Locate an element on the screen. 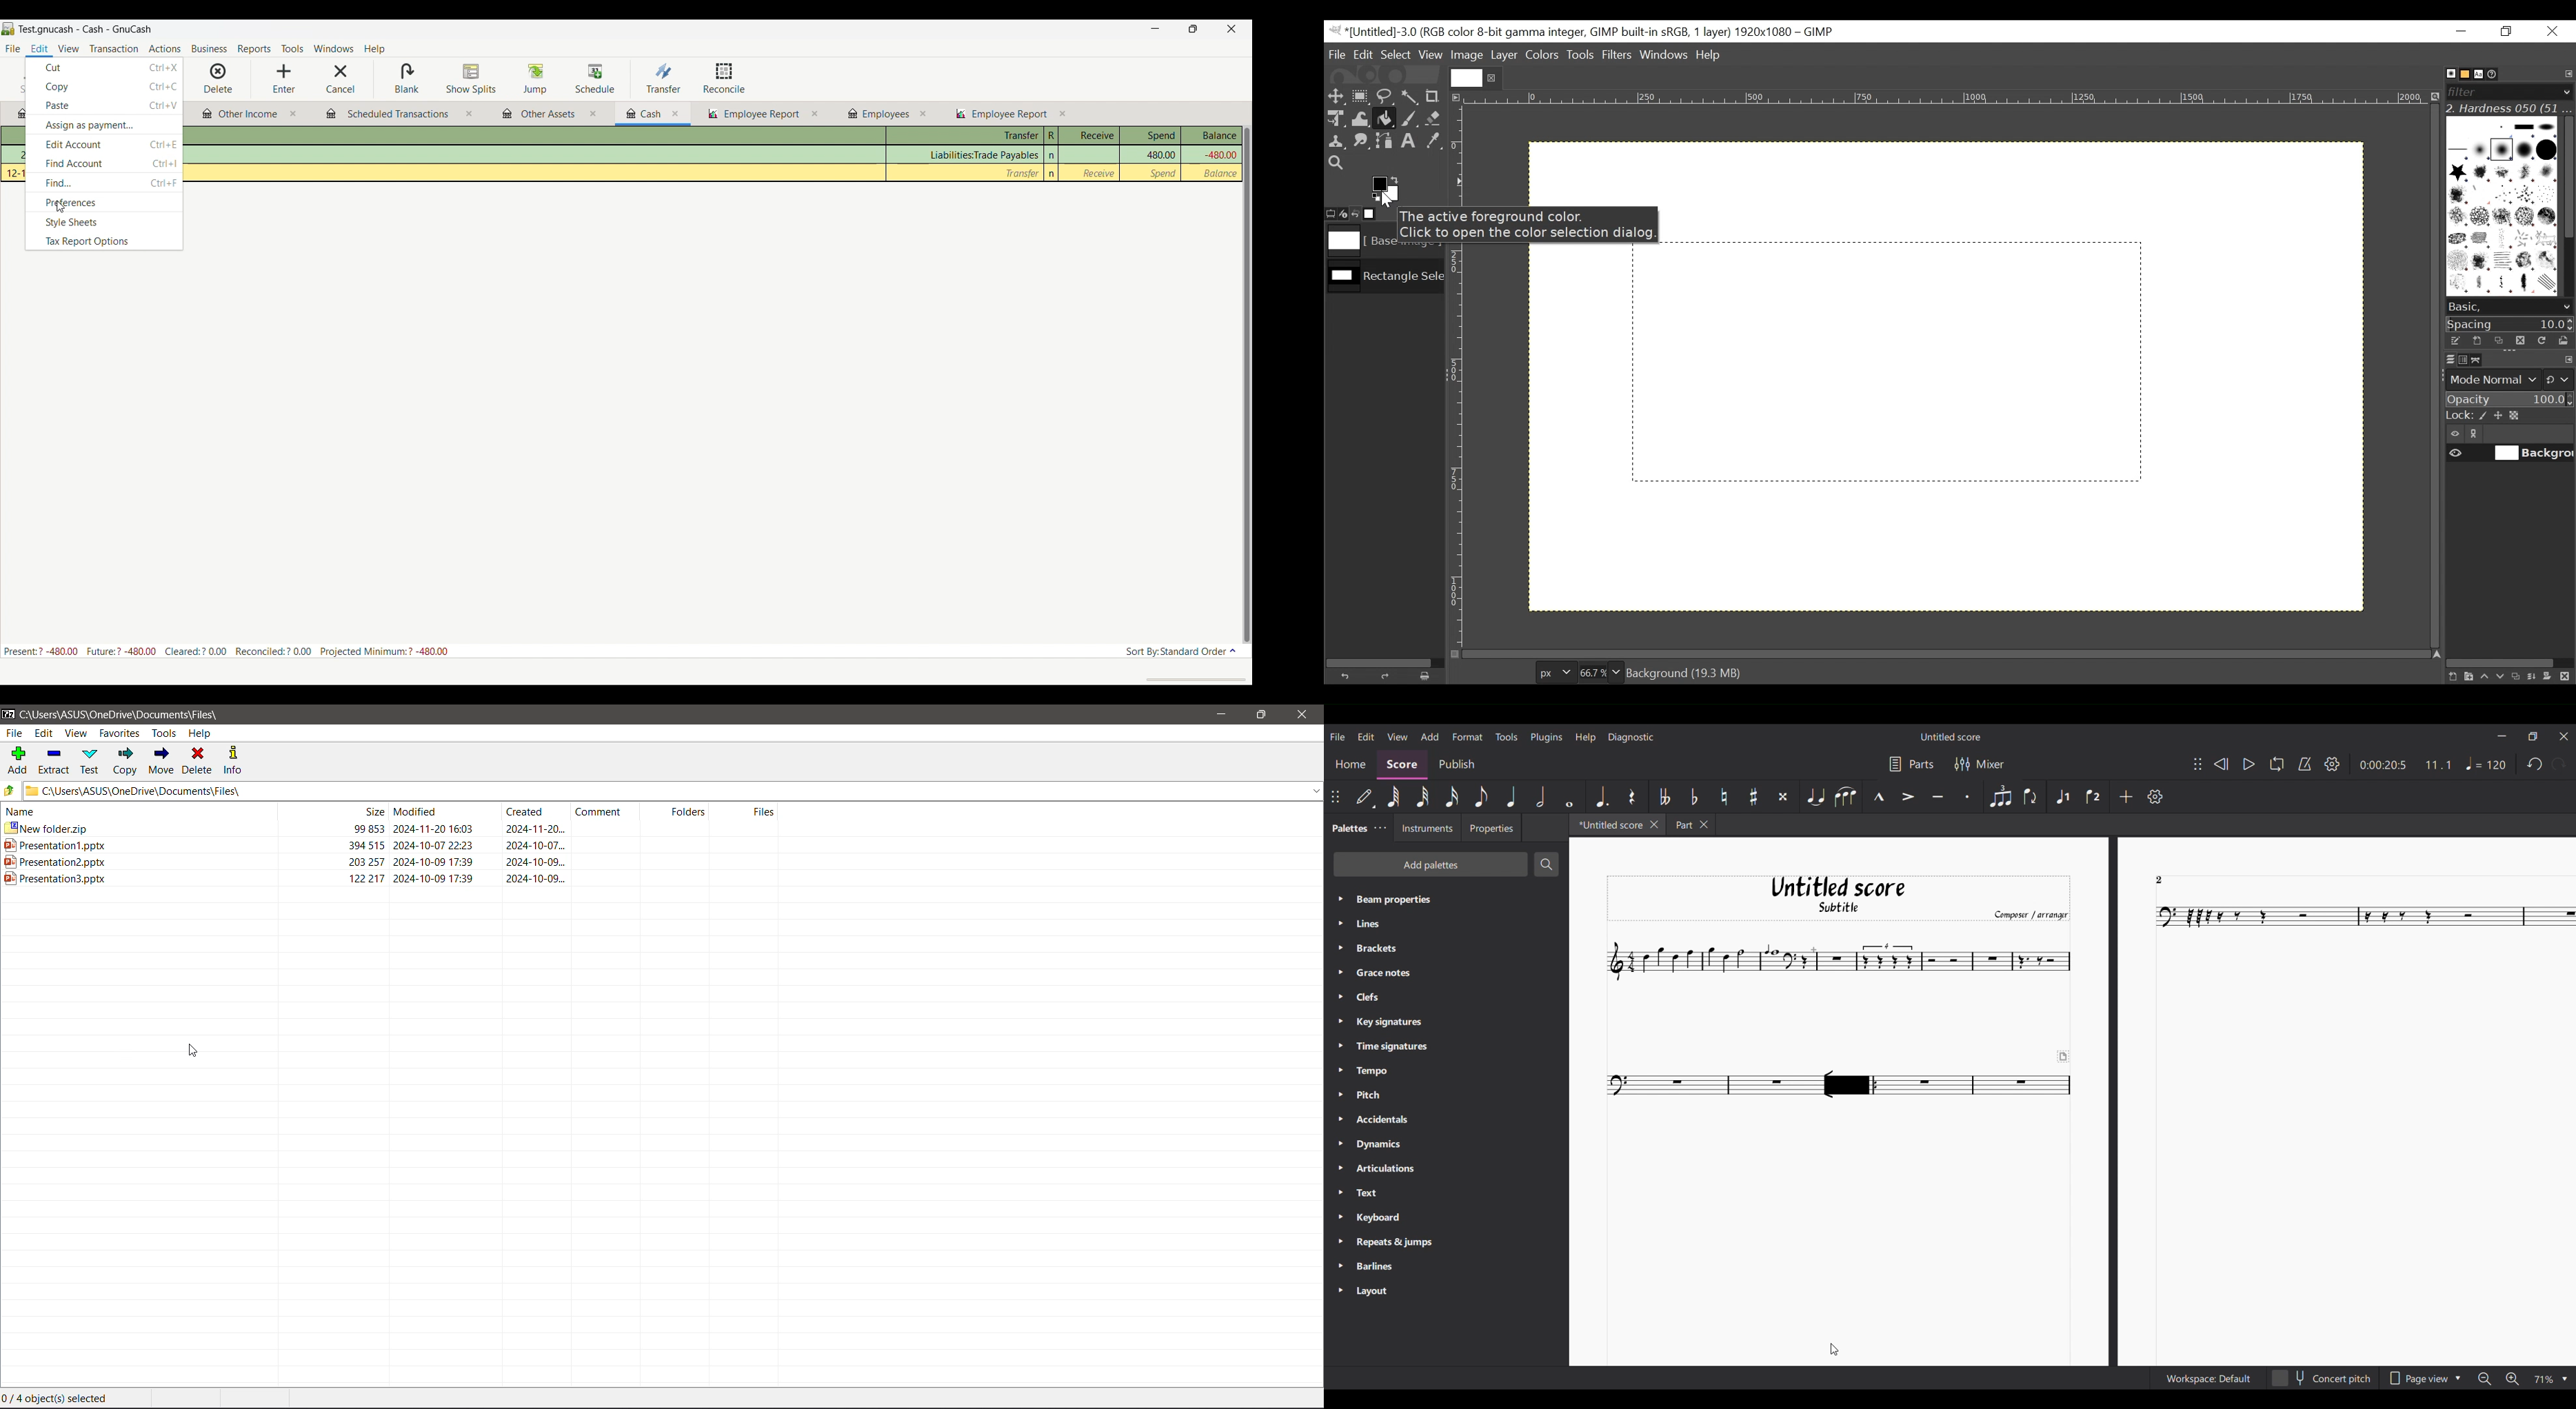 The height and width of the screenshot is (1428, 2576). Business menu is located at coordinates (209, 49).